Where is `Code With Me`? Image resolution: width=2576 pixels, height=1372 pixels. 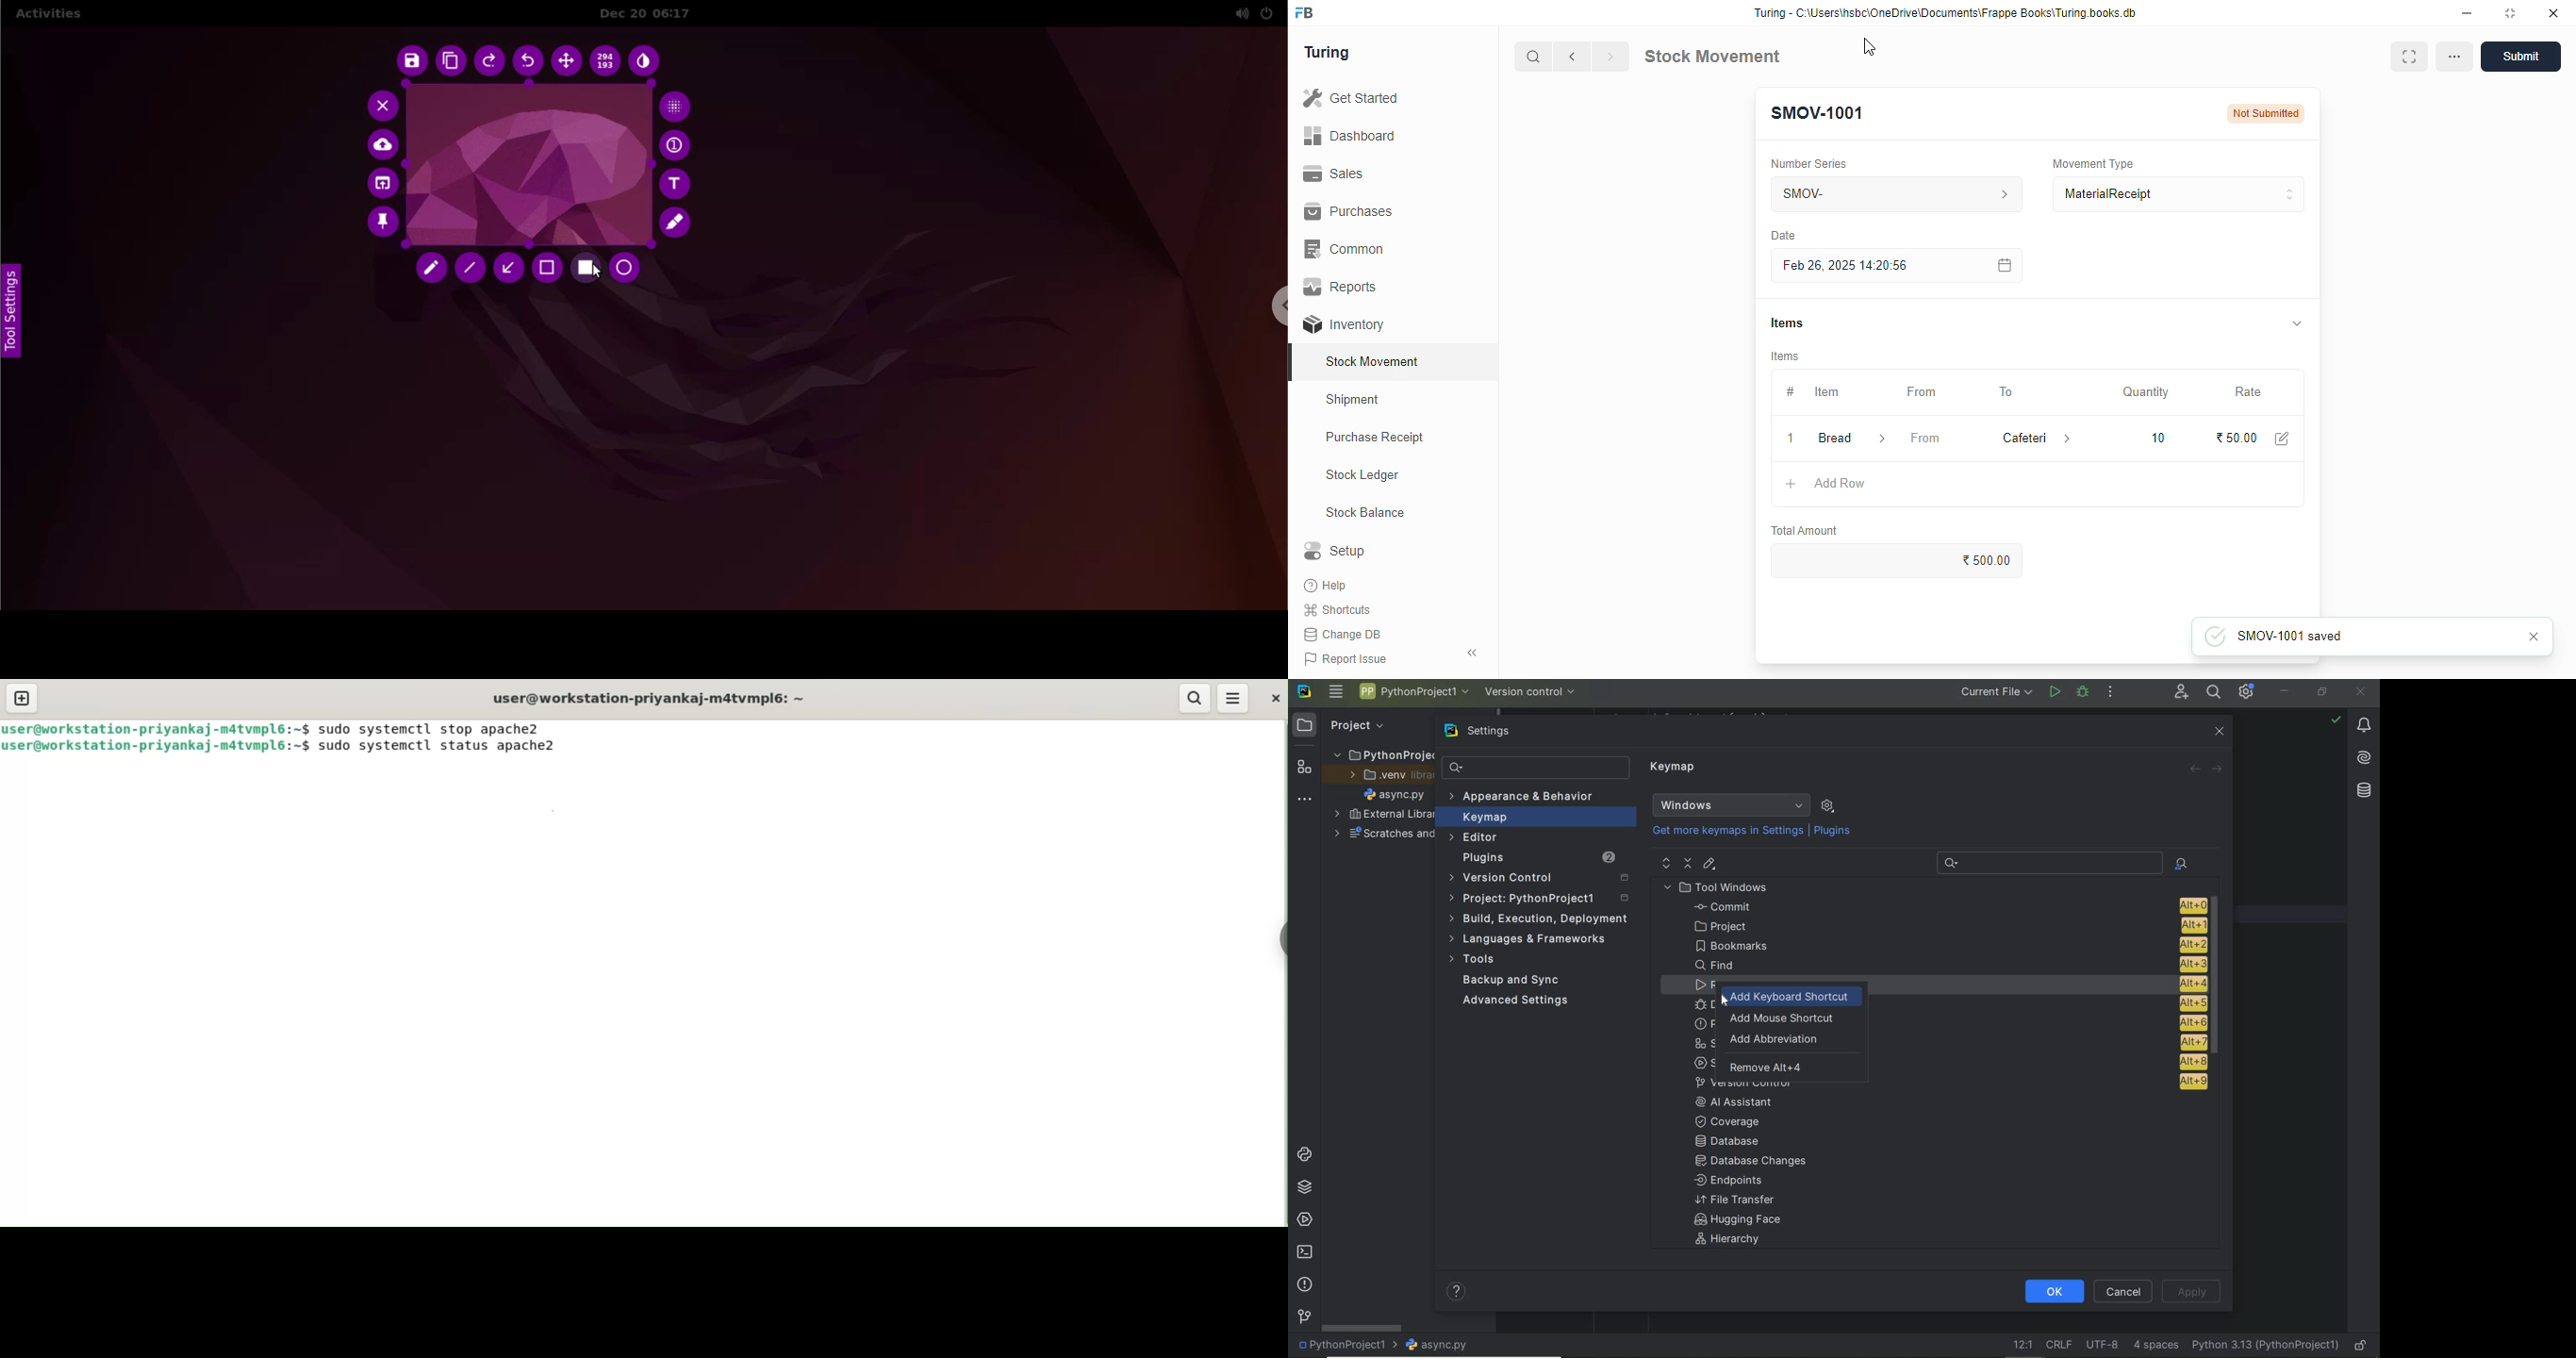
Code With Me is located at coordinates (2181, 692).